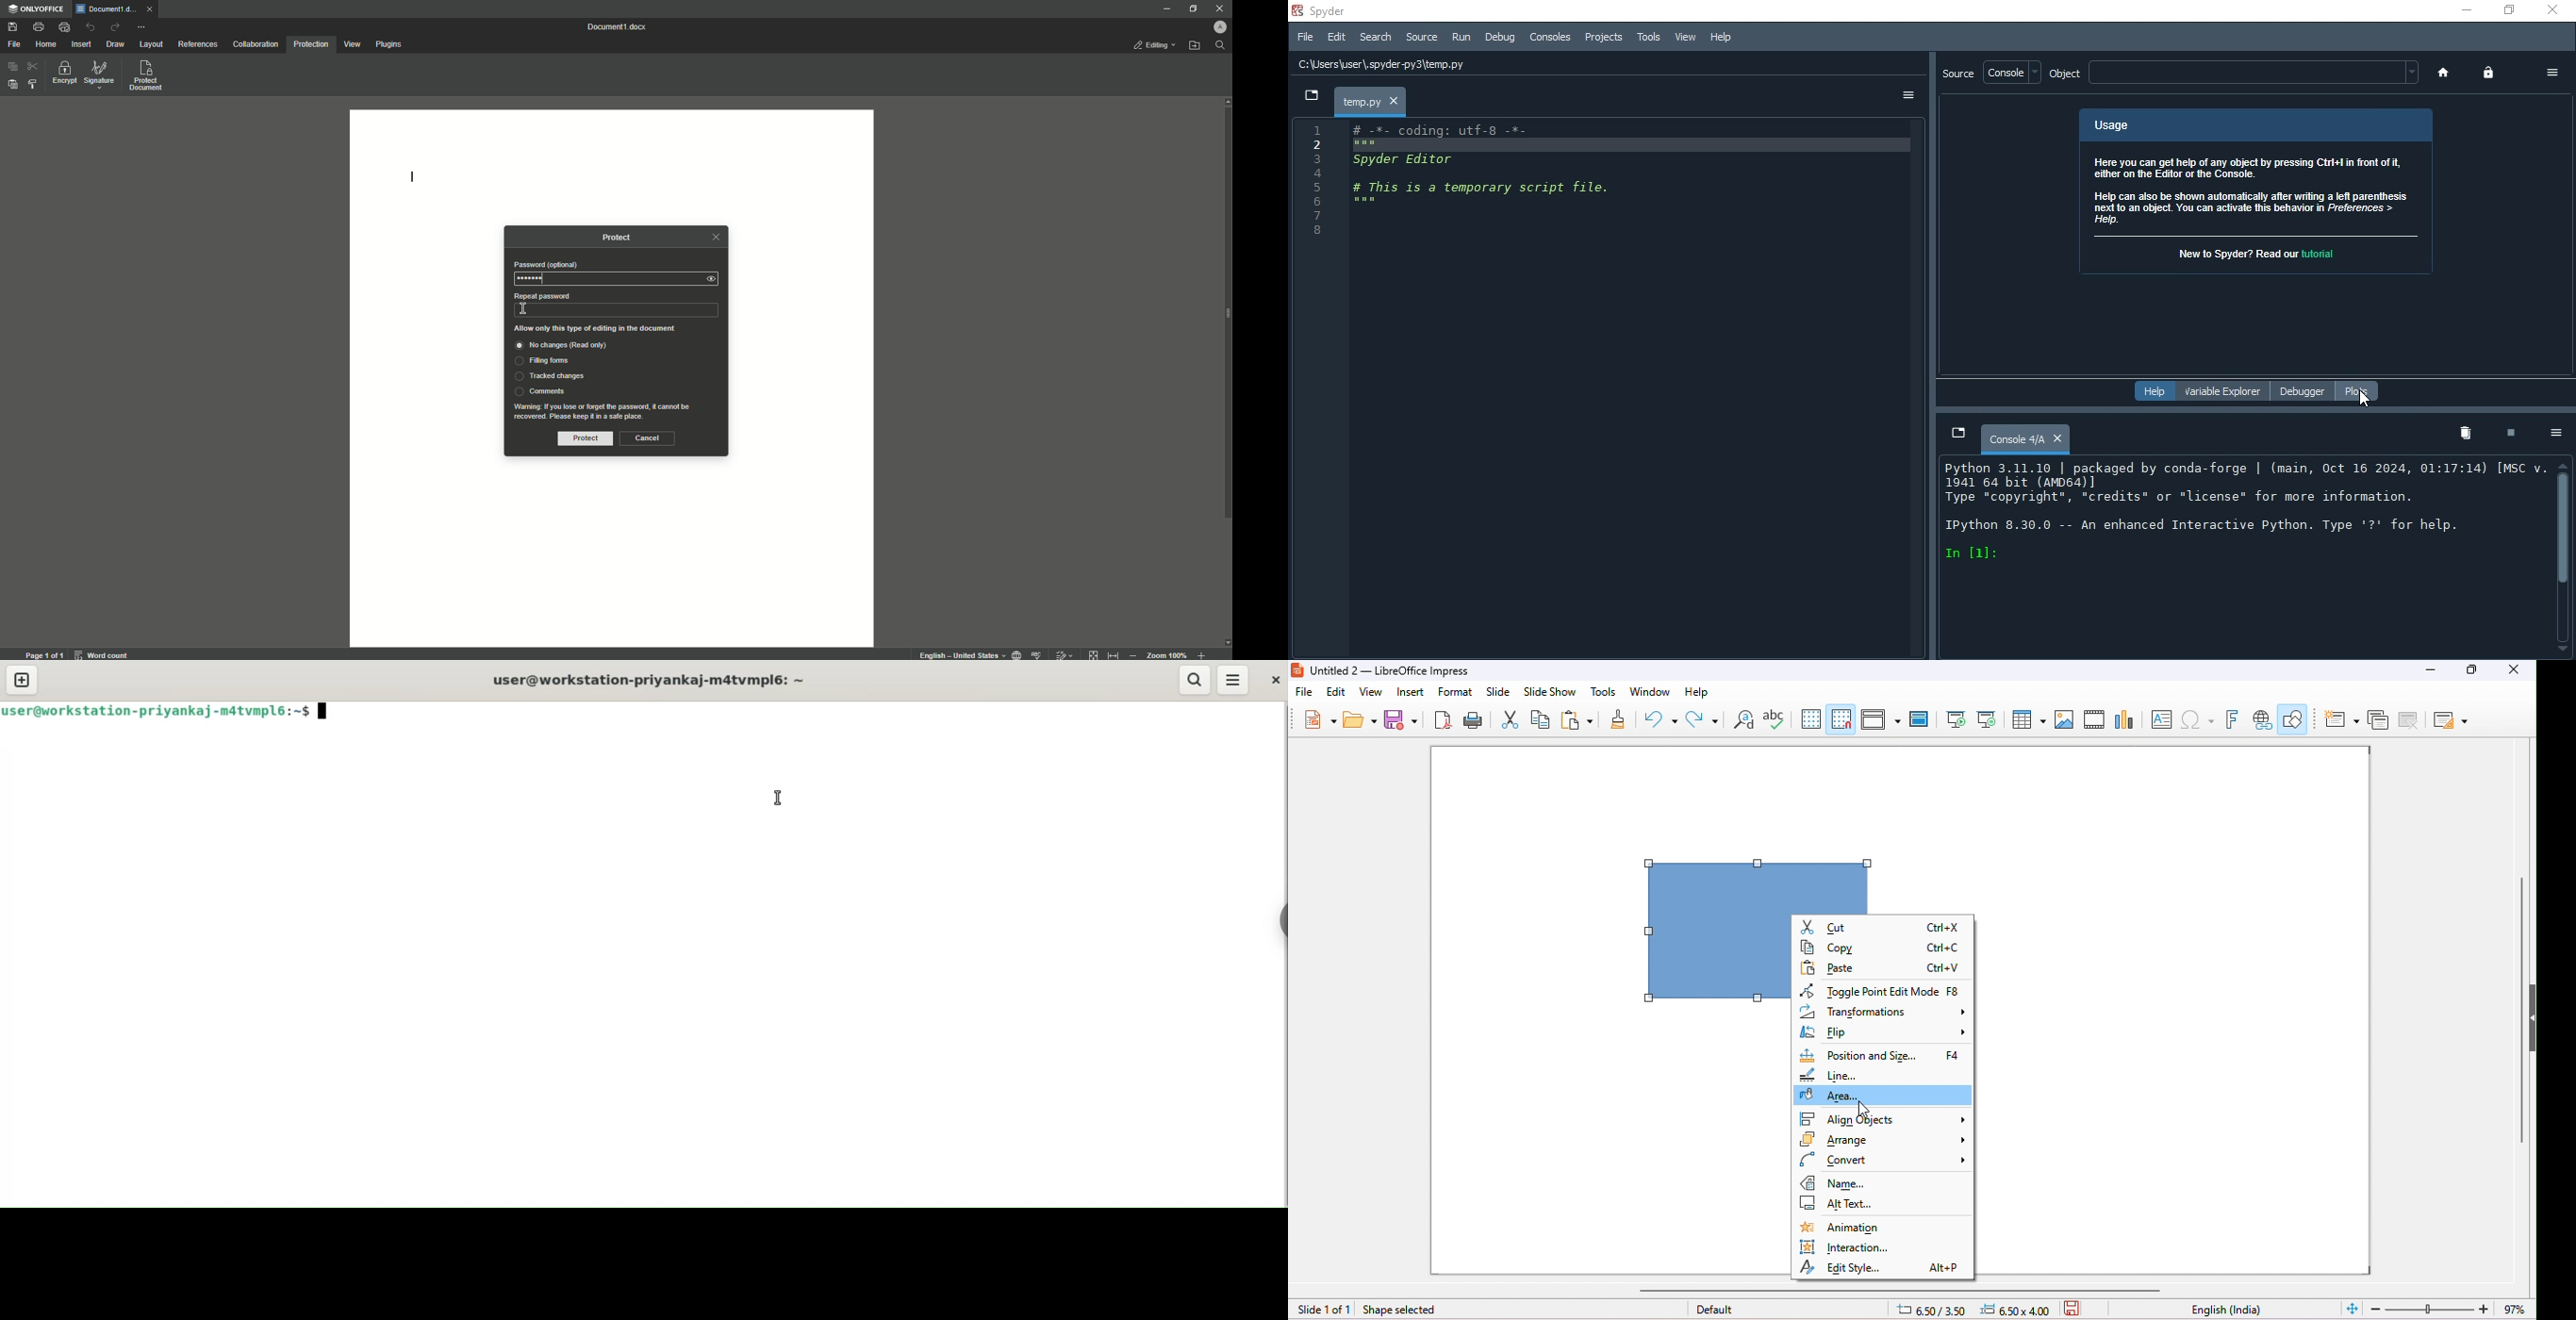  I want to click on Signature, so click(100, 75).